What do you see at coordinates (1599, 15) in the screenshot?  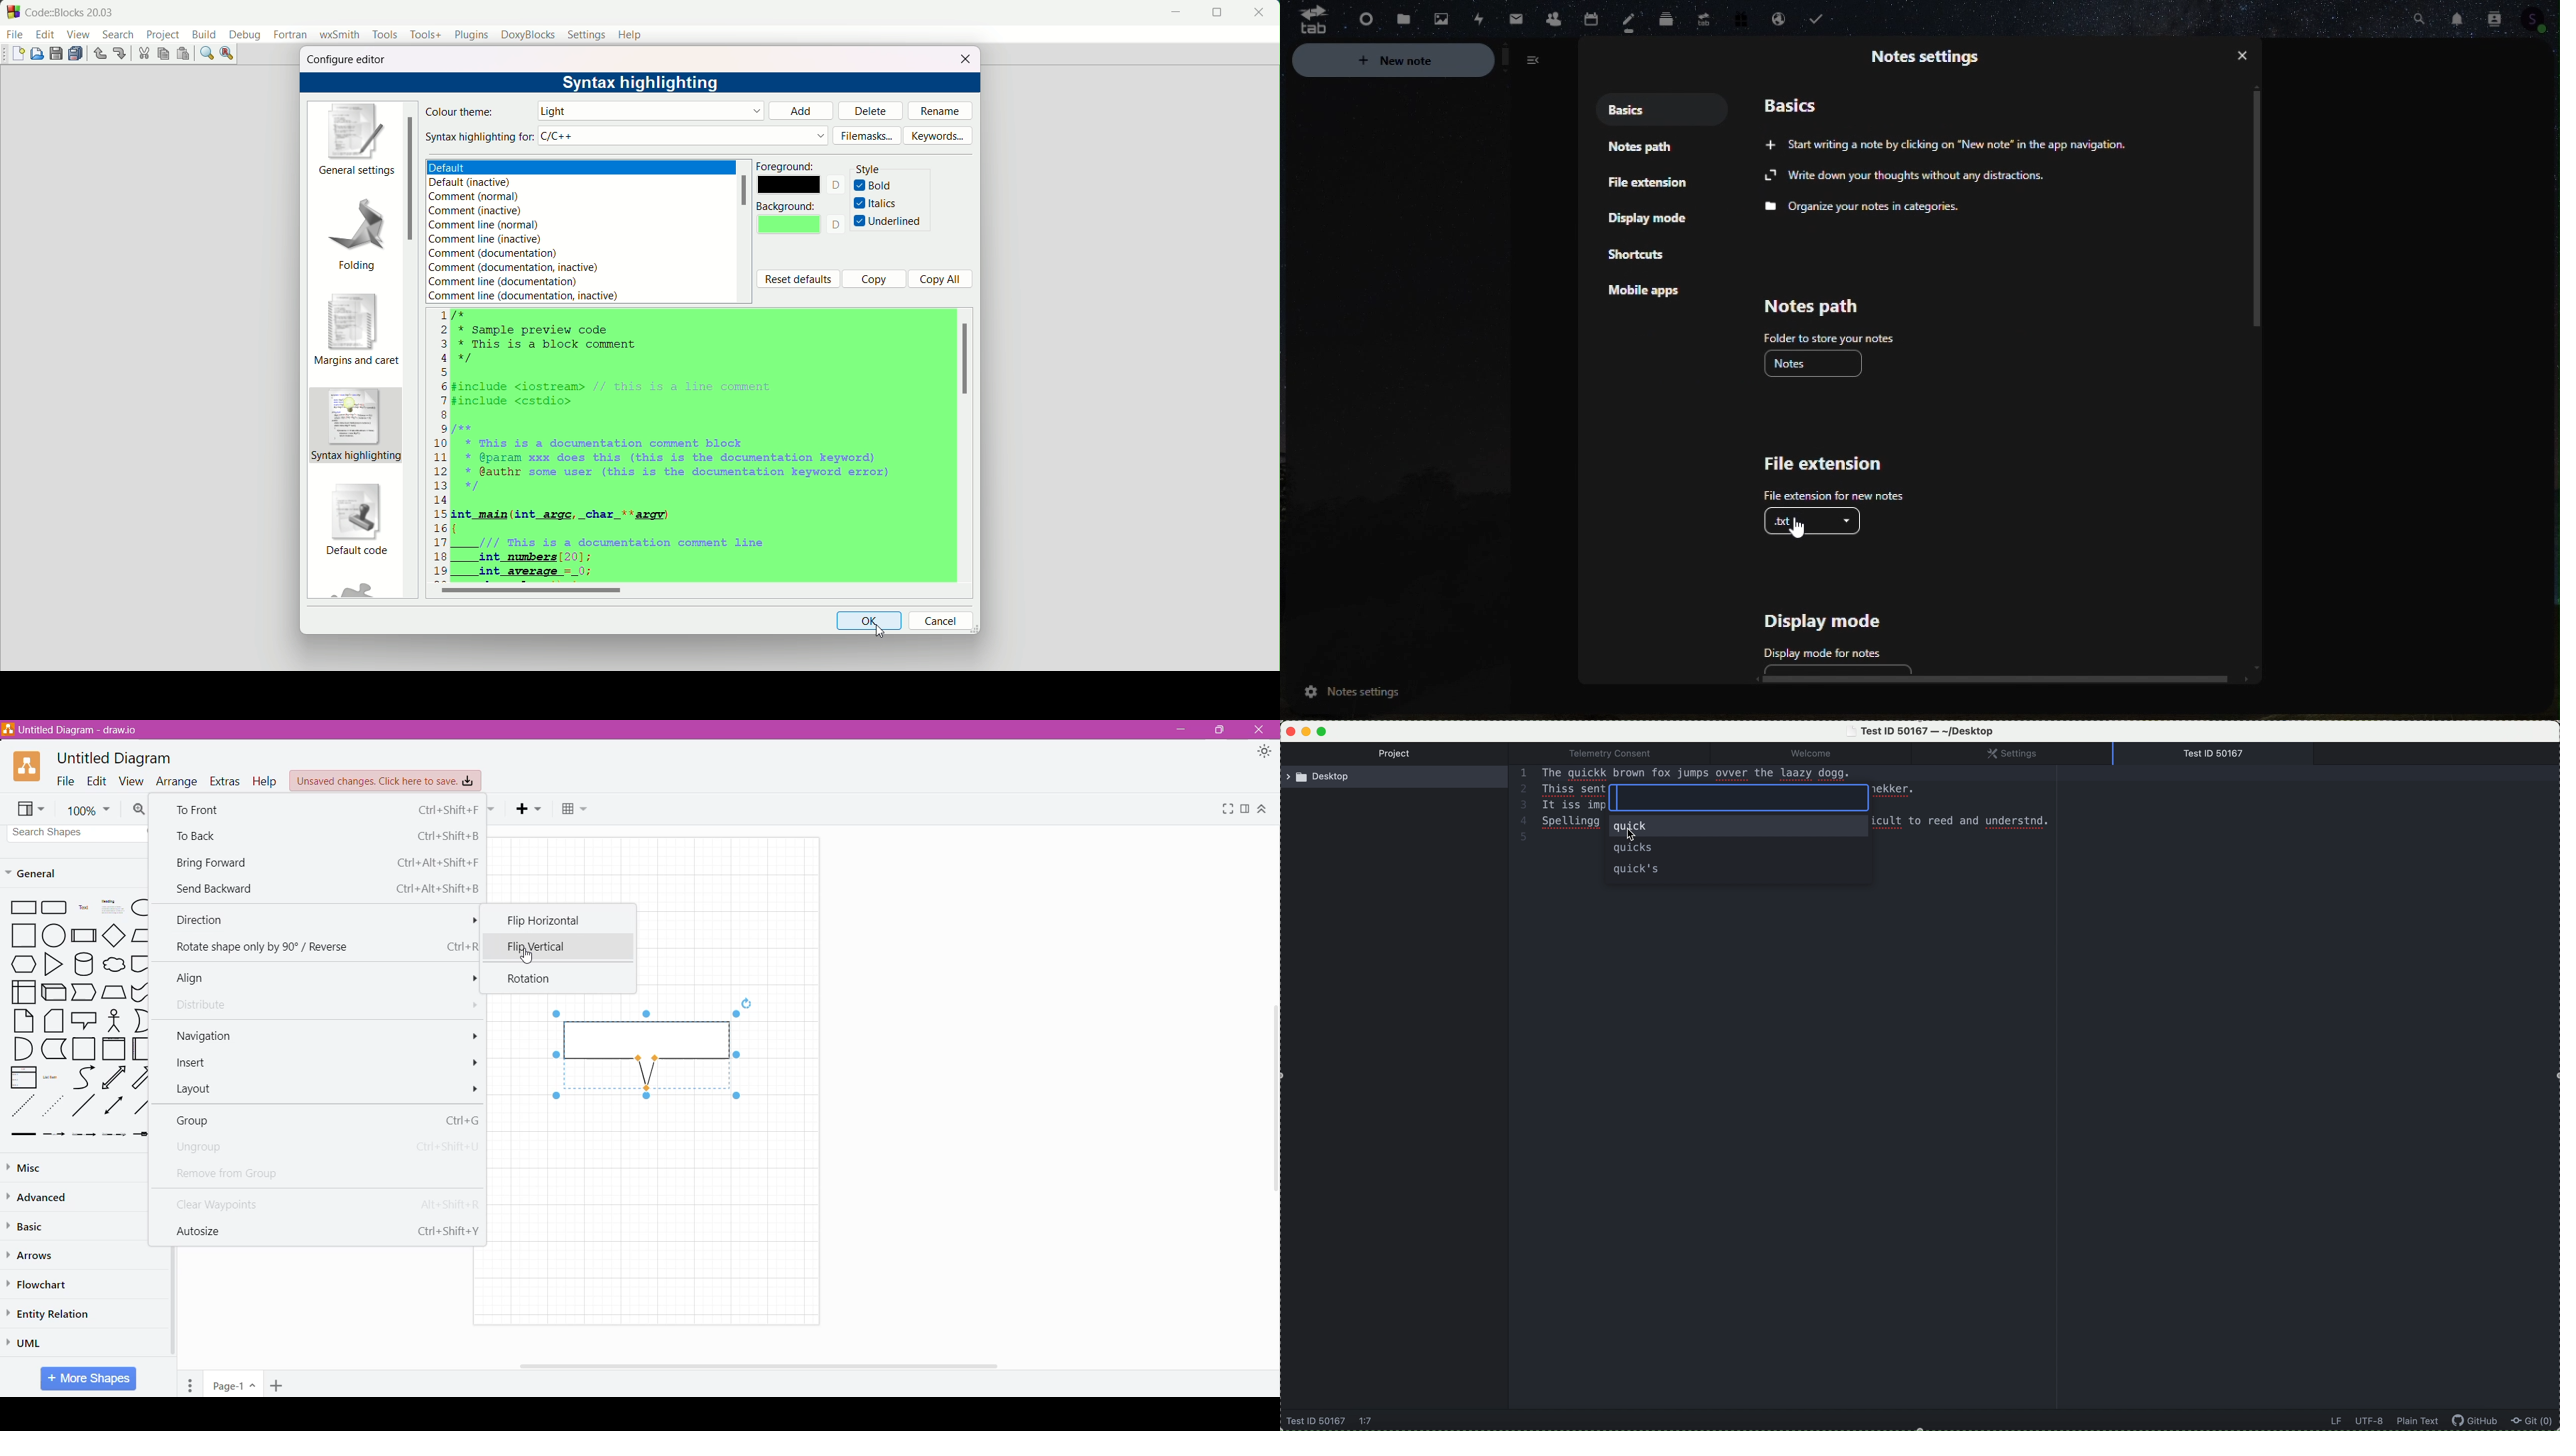 I see `Calendar` at bounding box center [1599, 15].